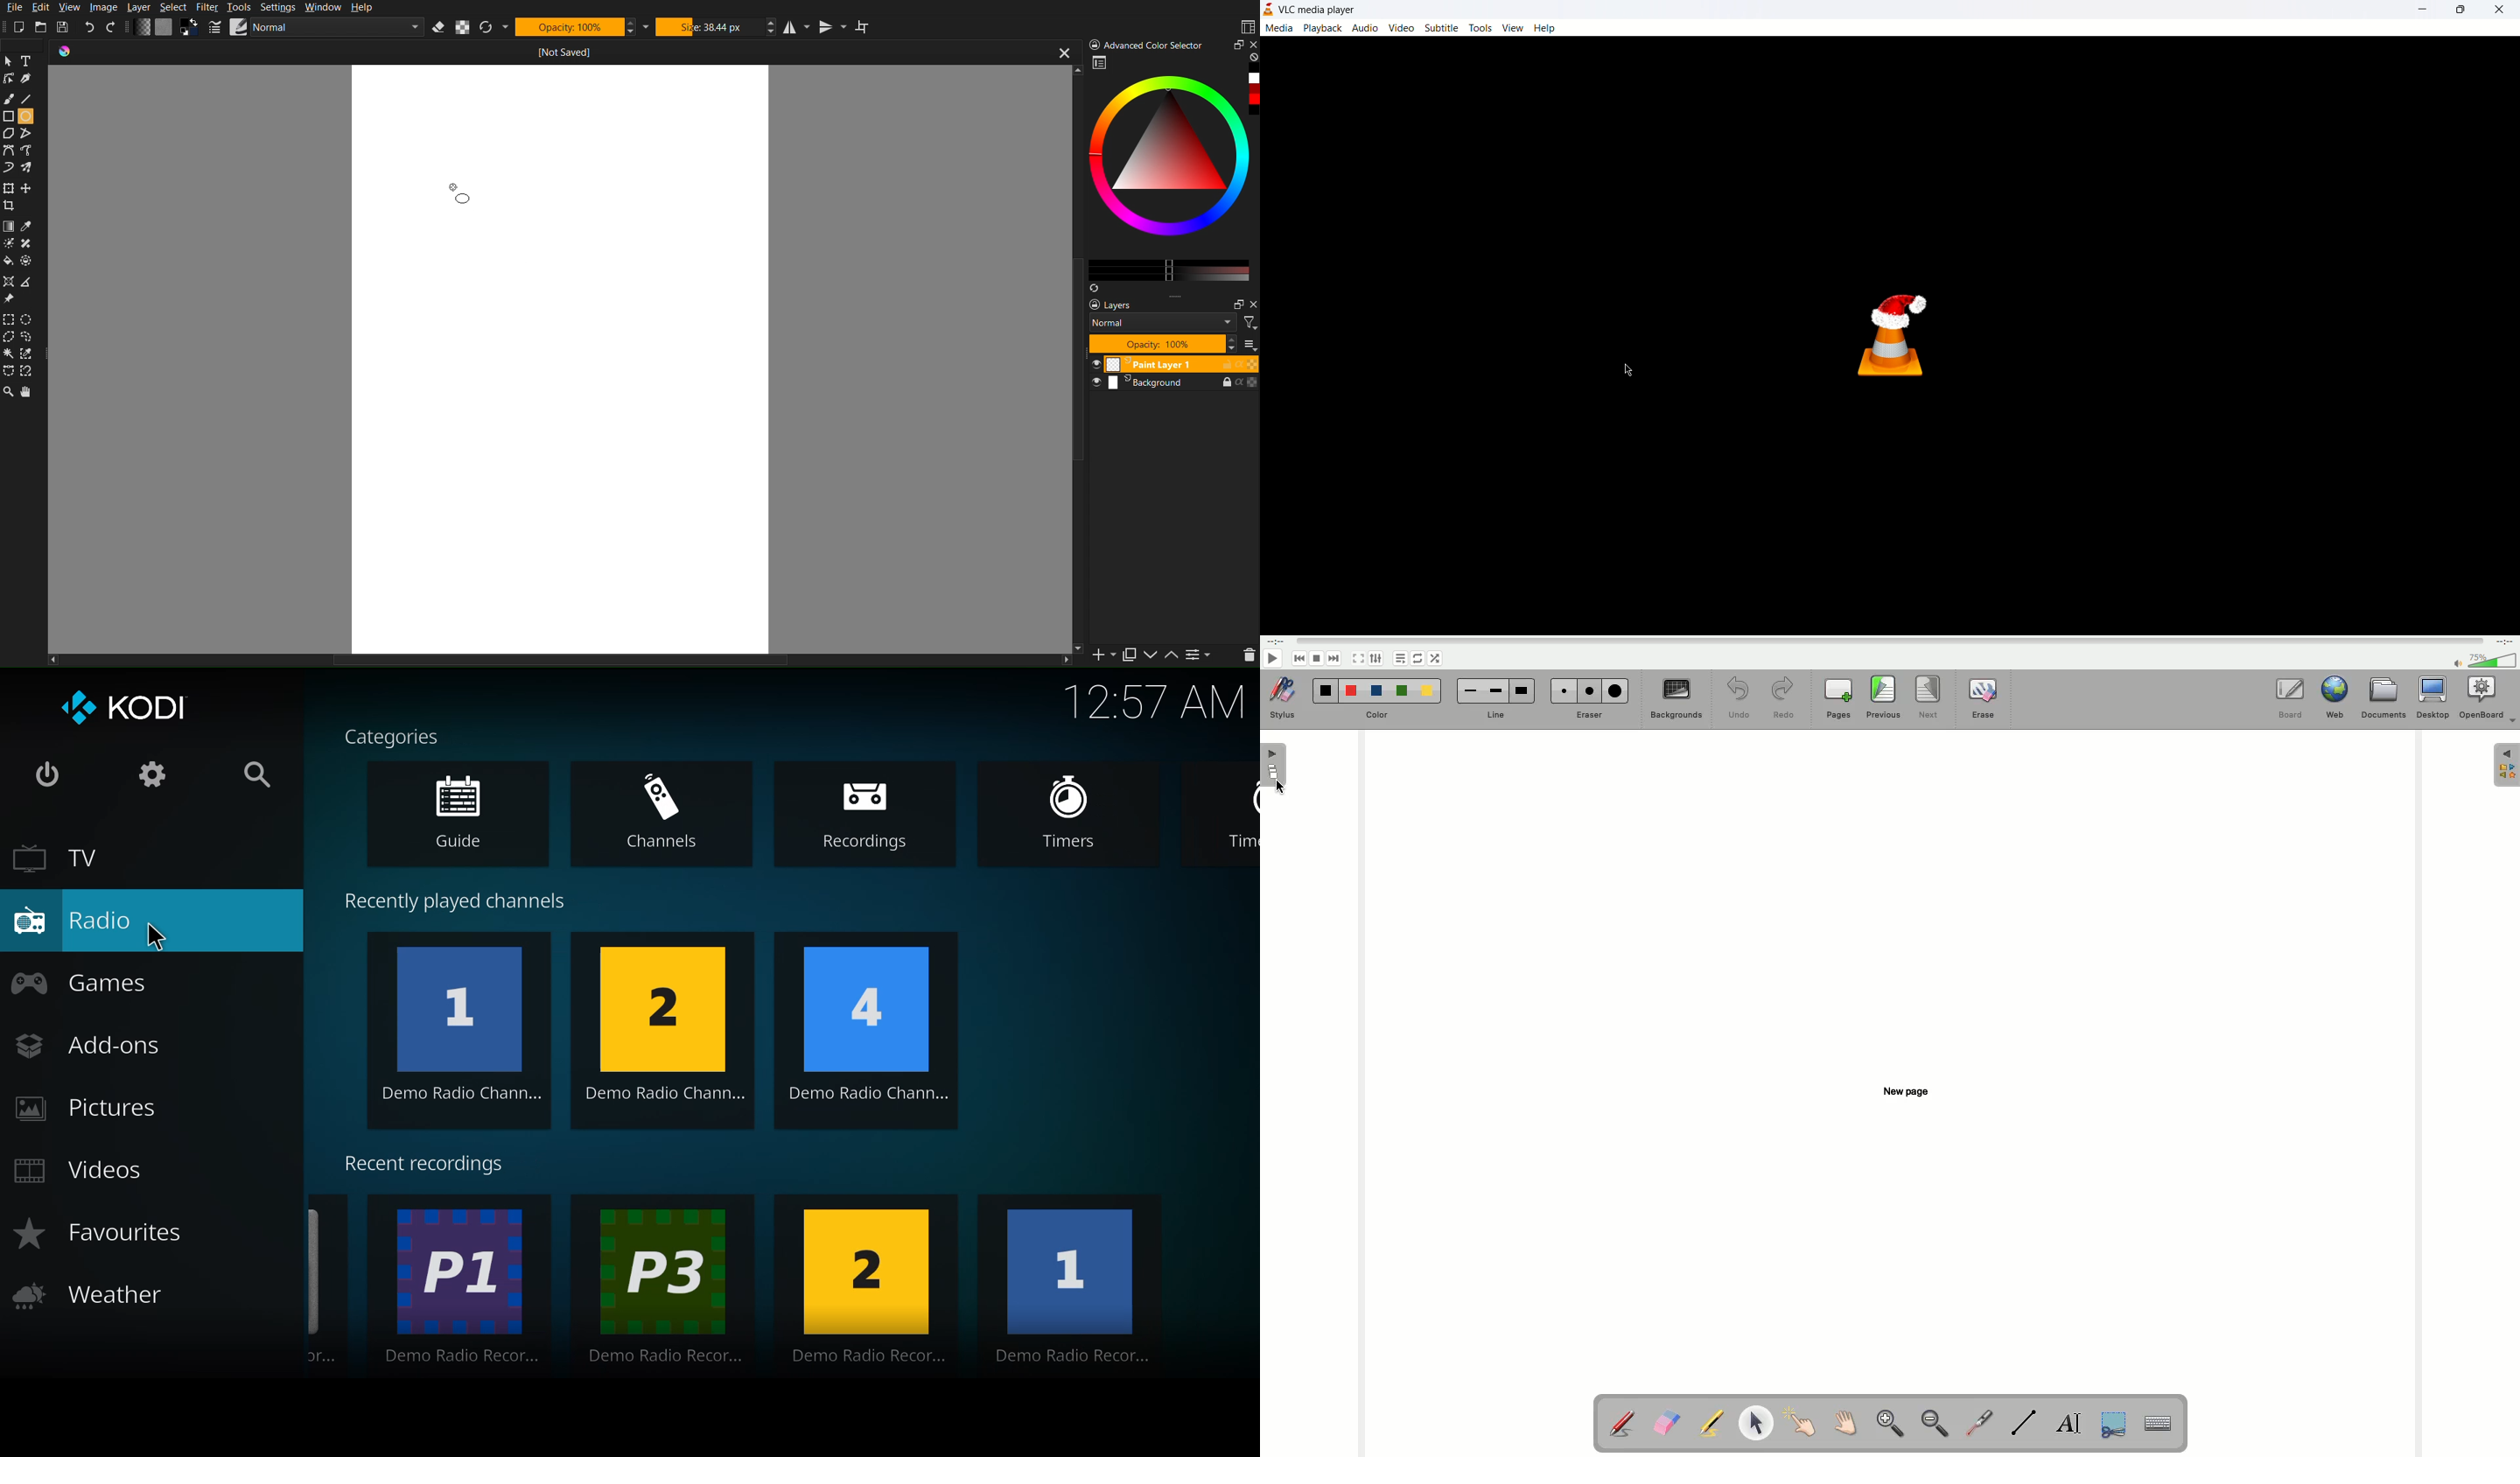  I want to click on Line, so click(33, 100).